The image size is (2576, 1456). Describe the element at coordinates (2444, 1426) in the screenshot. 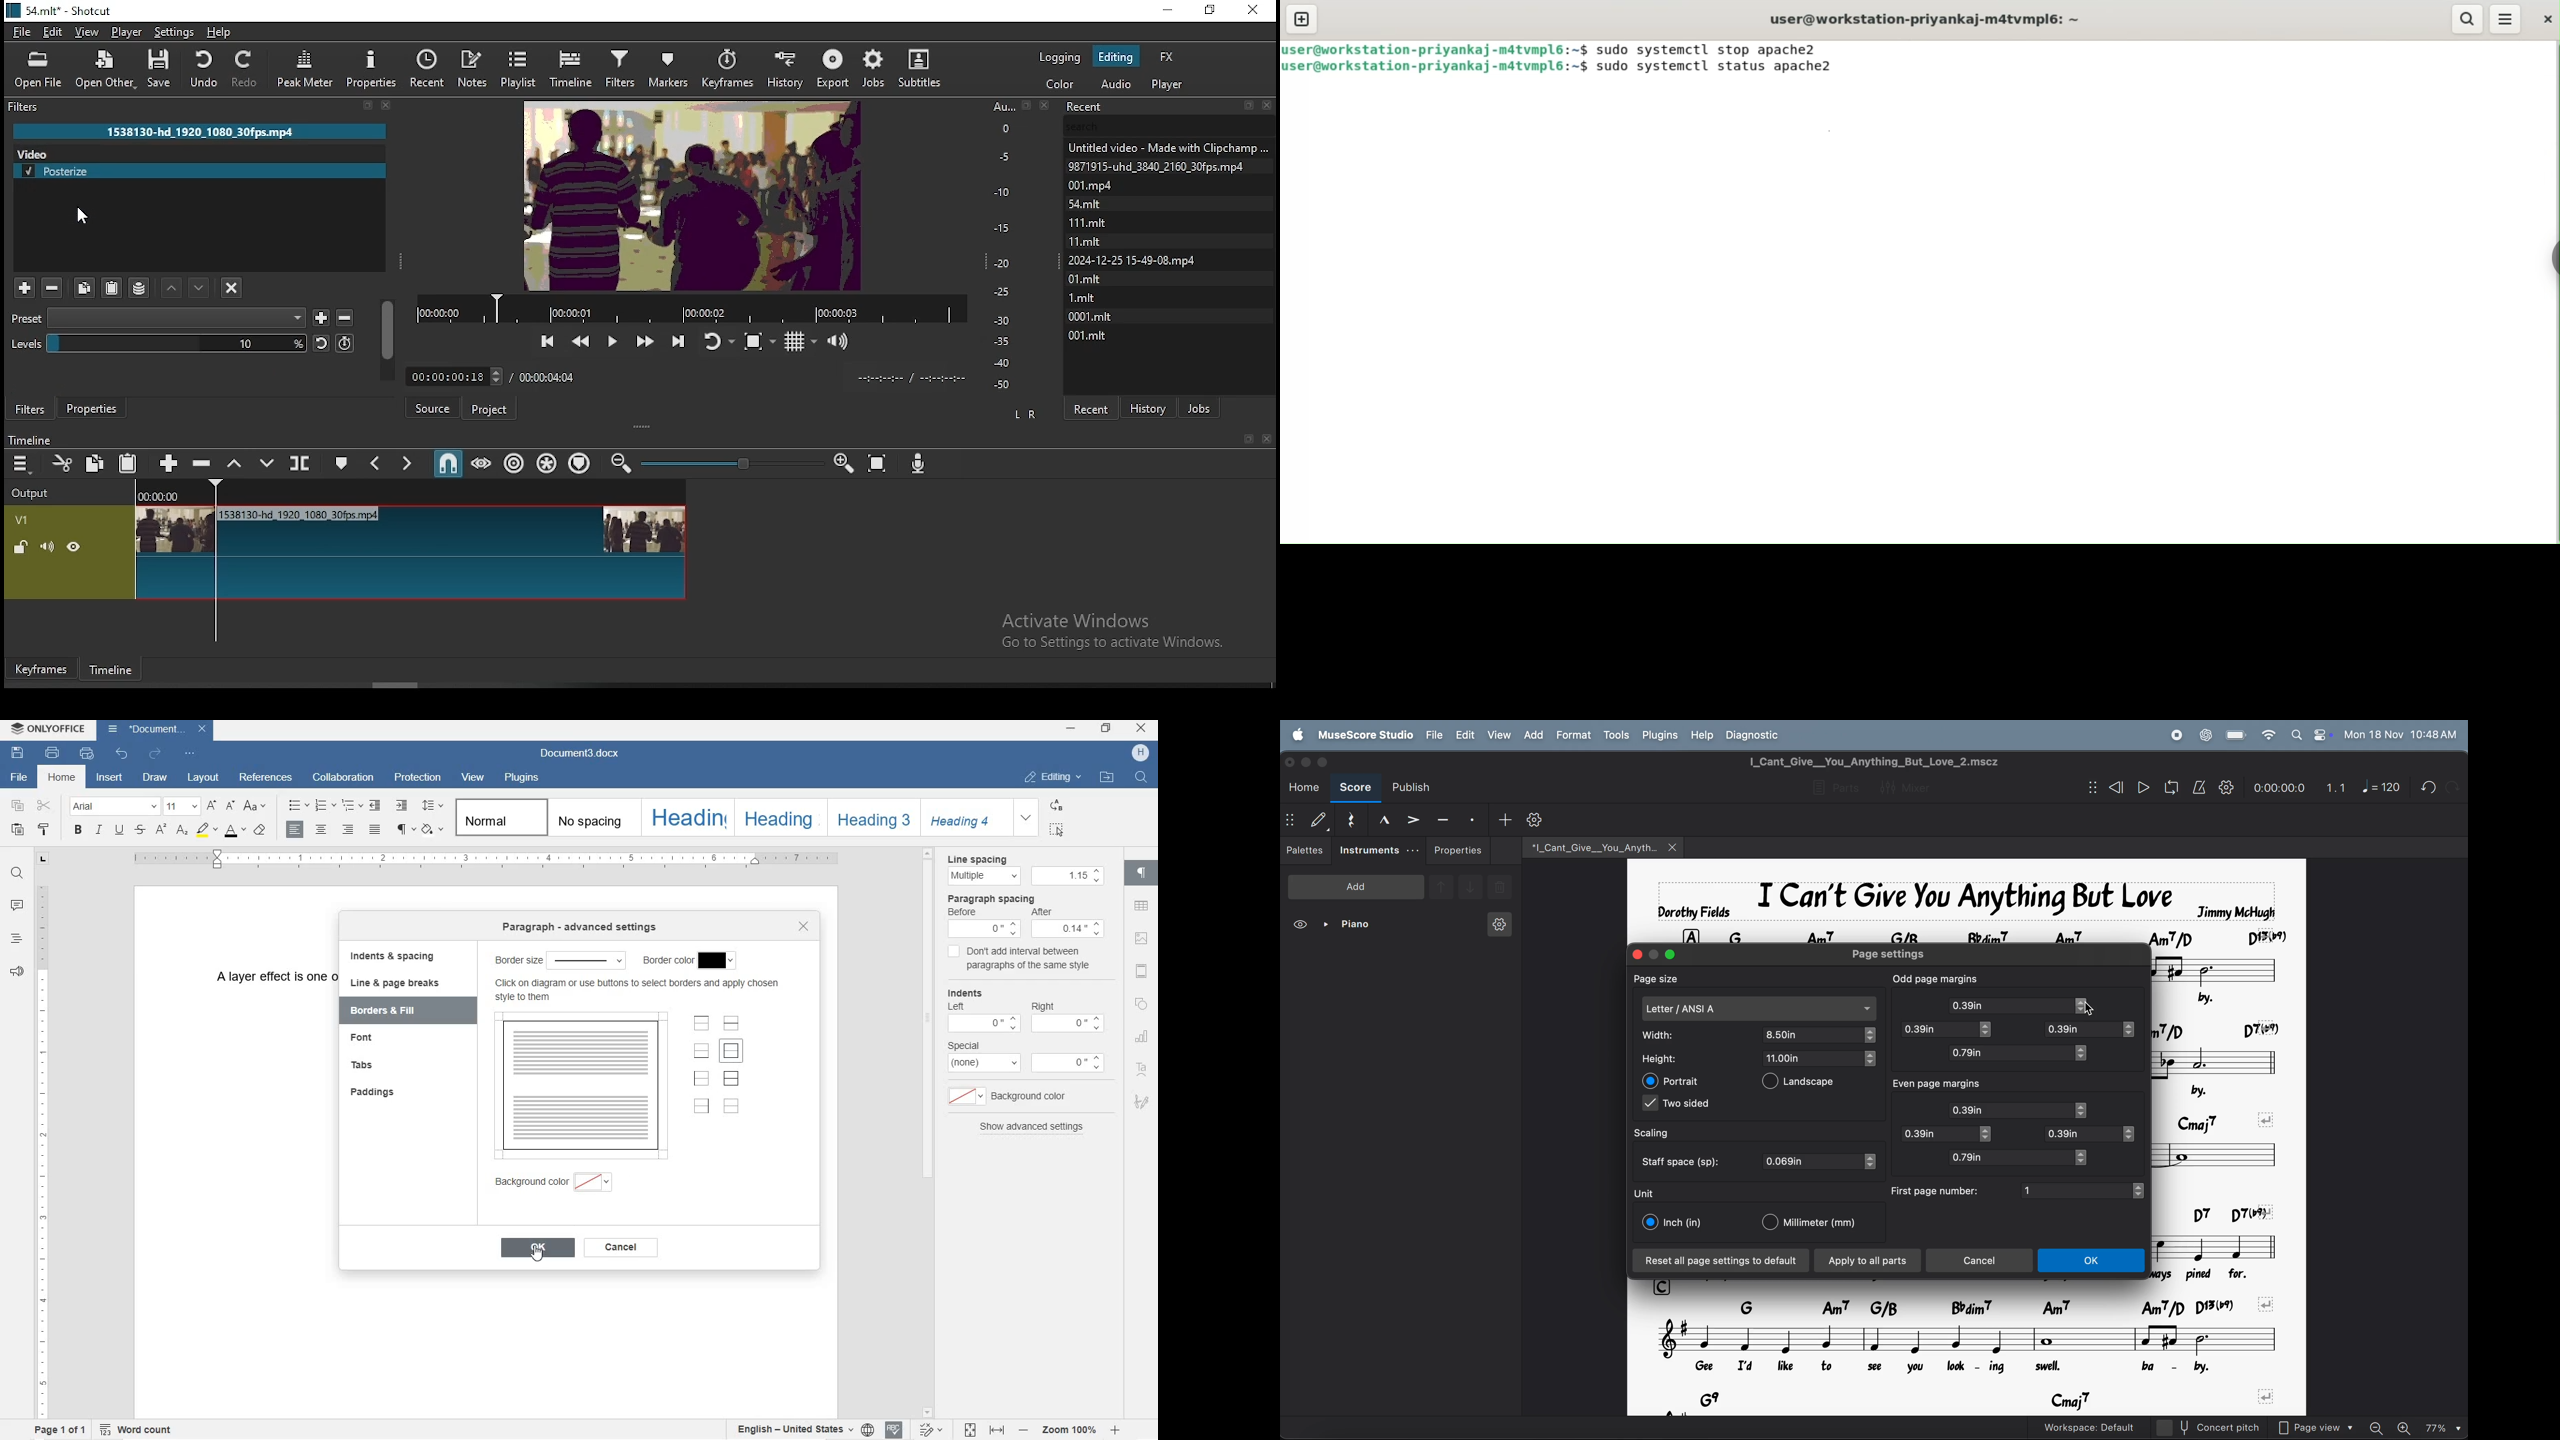

I see `77%` at that location.